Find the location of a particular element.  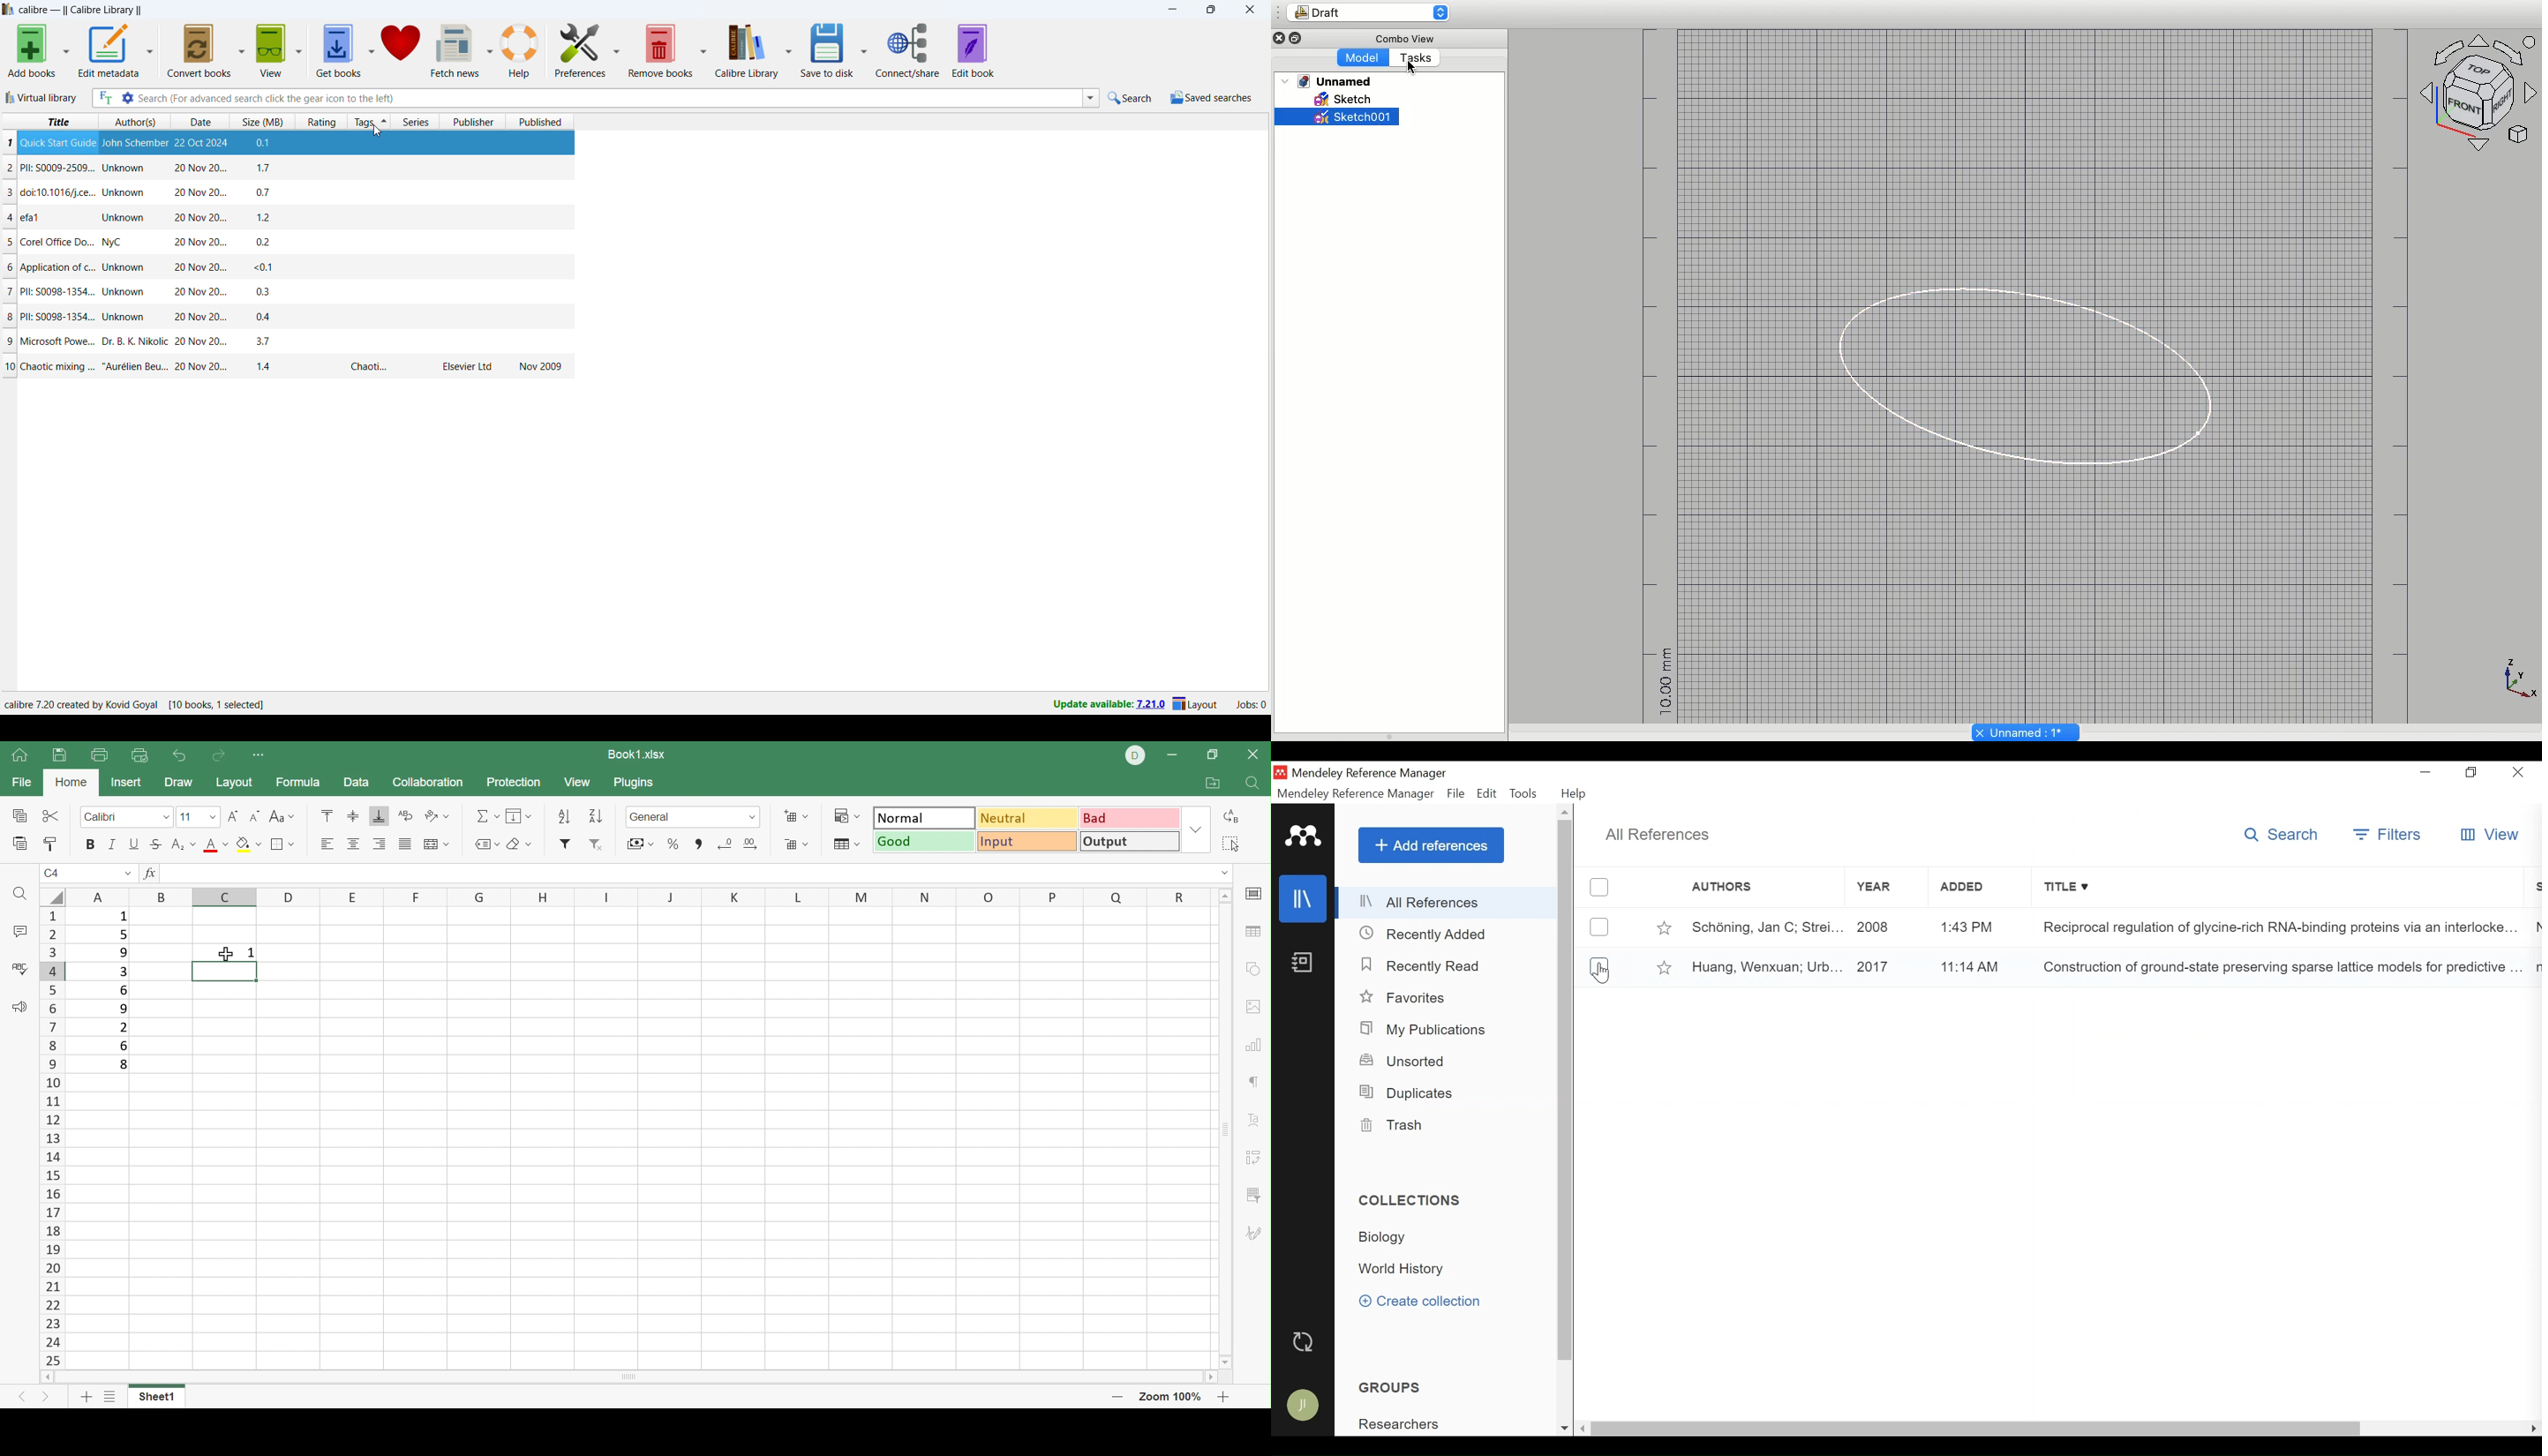

Favorites is located at coordinates (1407, 997).